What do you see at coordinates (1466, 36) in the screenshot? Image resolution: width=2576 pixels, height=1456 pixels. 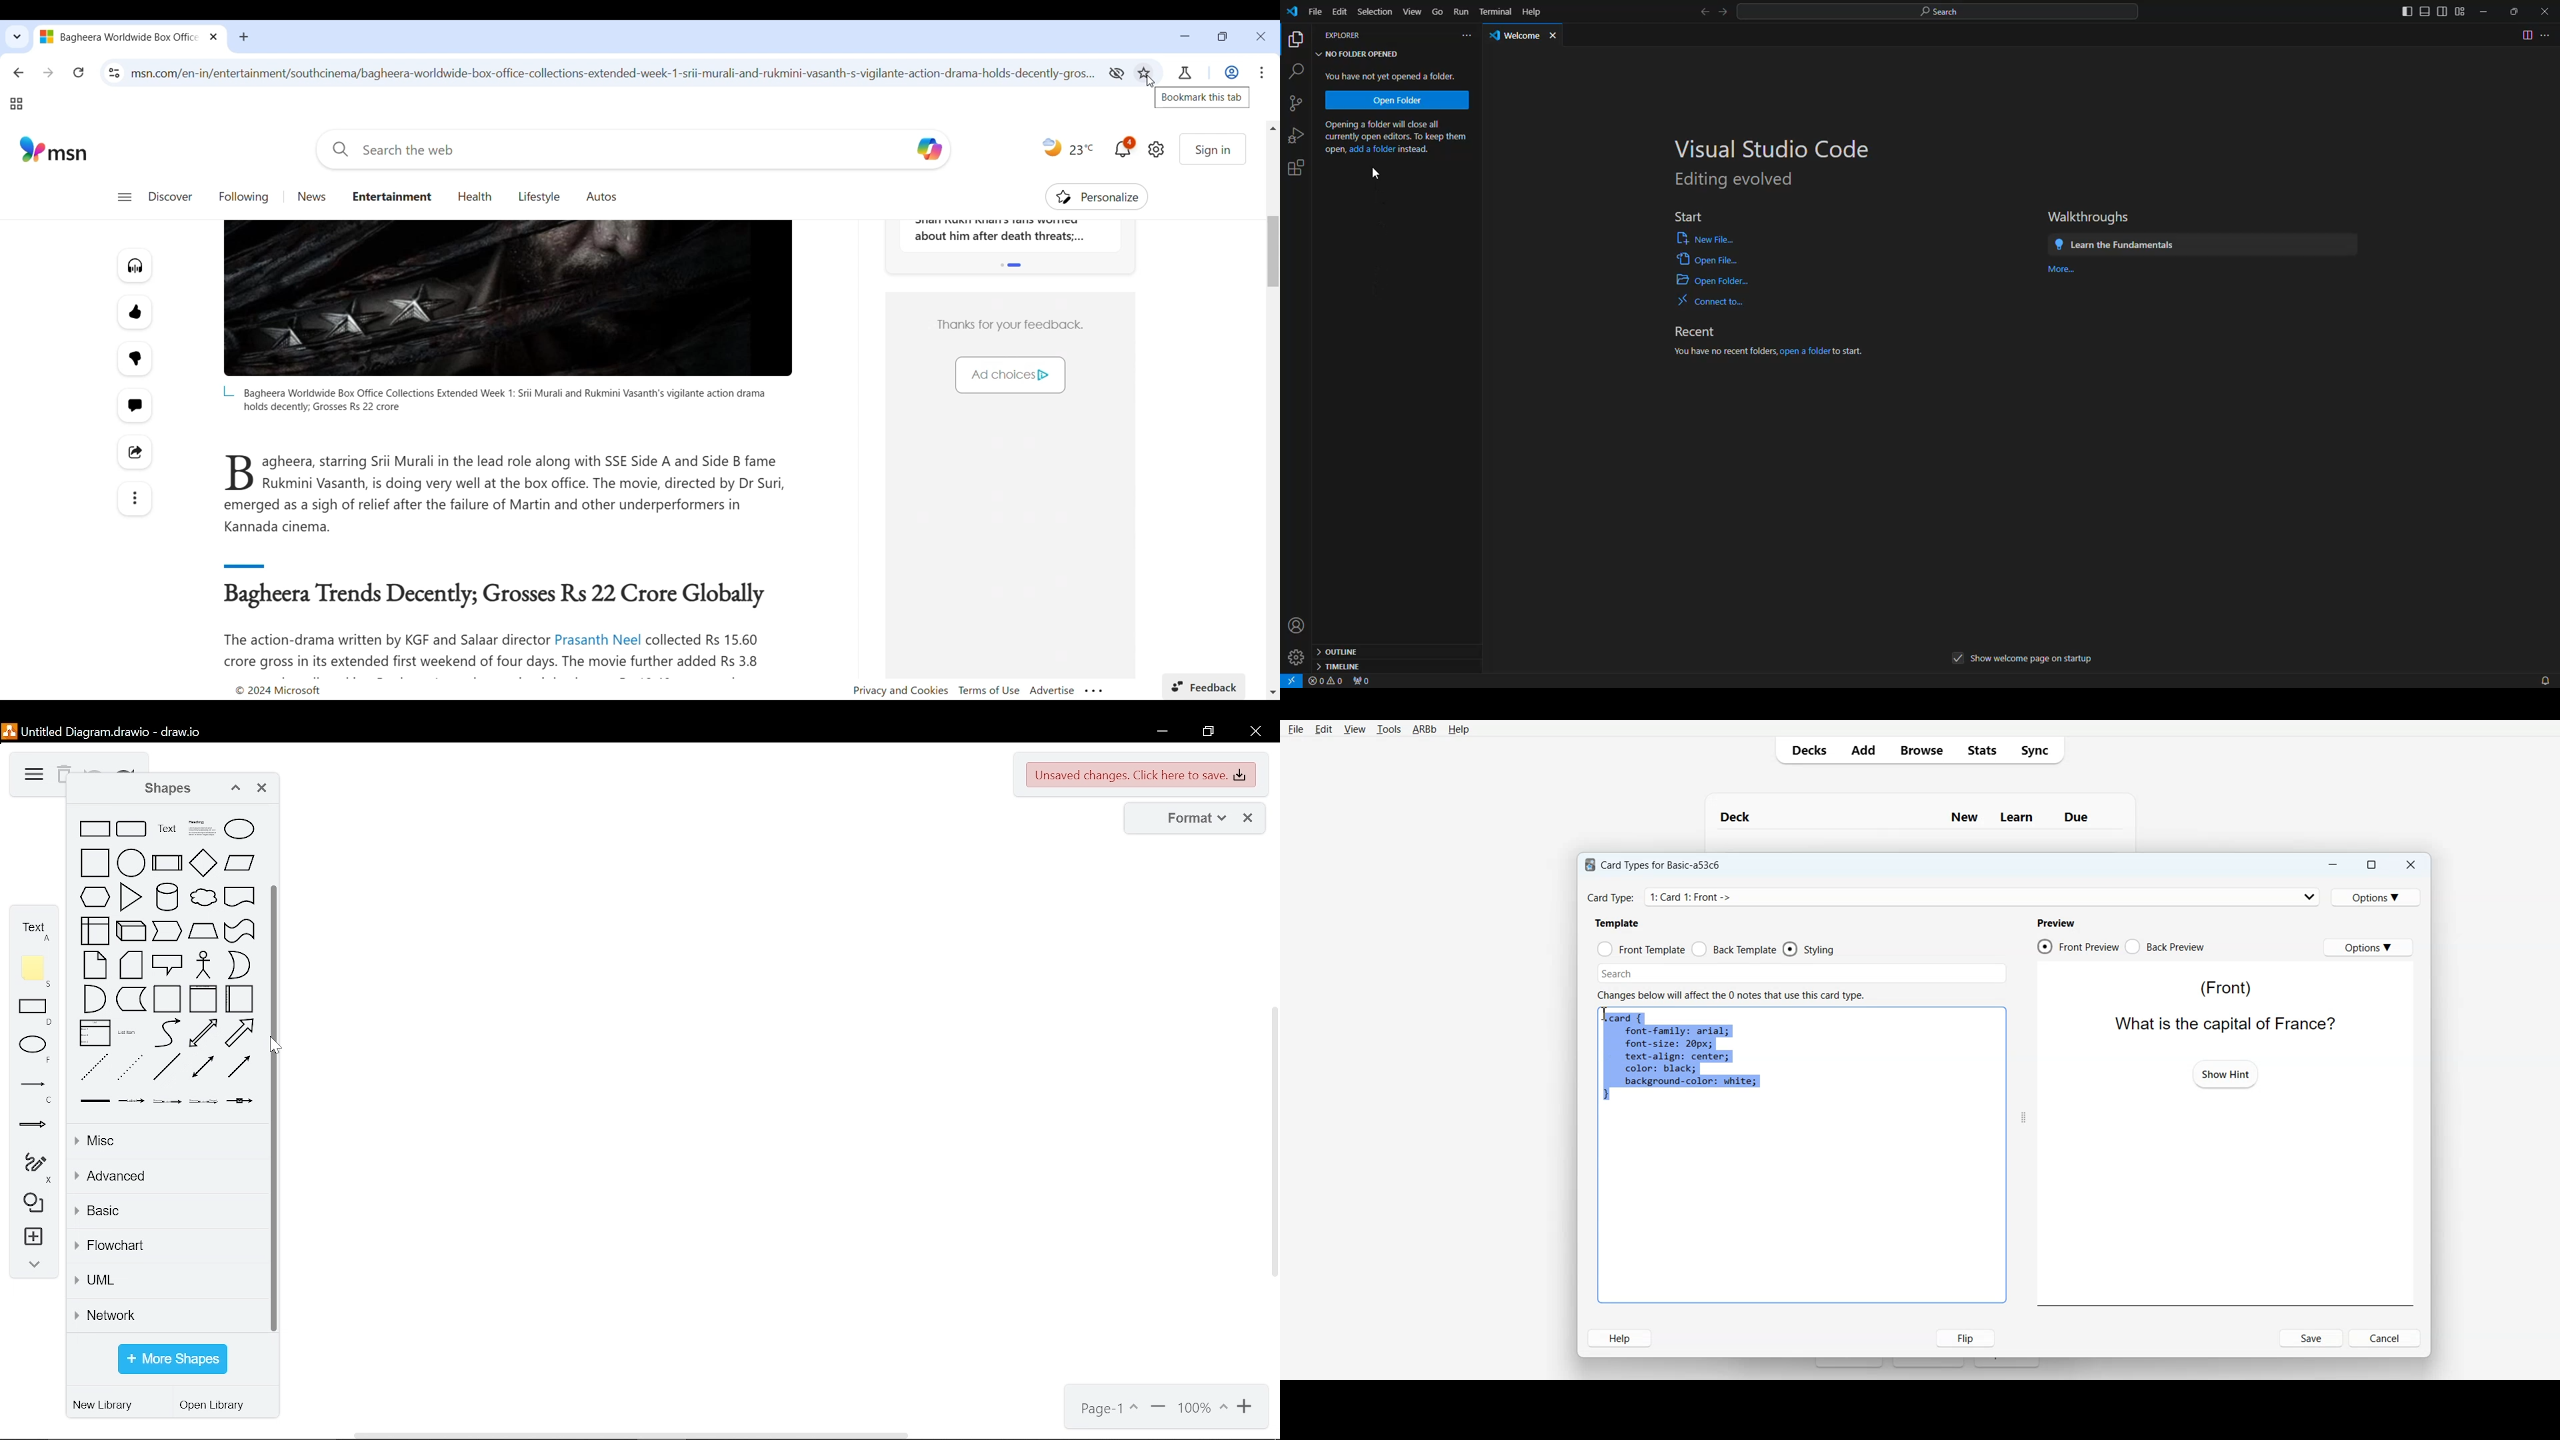 I see `views and more actions` at bounding box center [1466, 36].